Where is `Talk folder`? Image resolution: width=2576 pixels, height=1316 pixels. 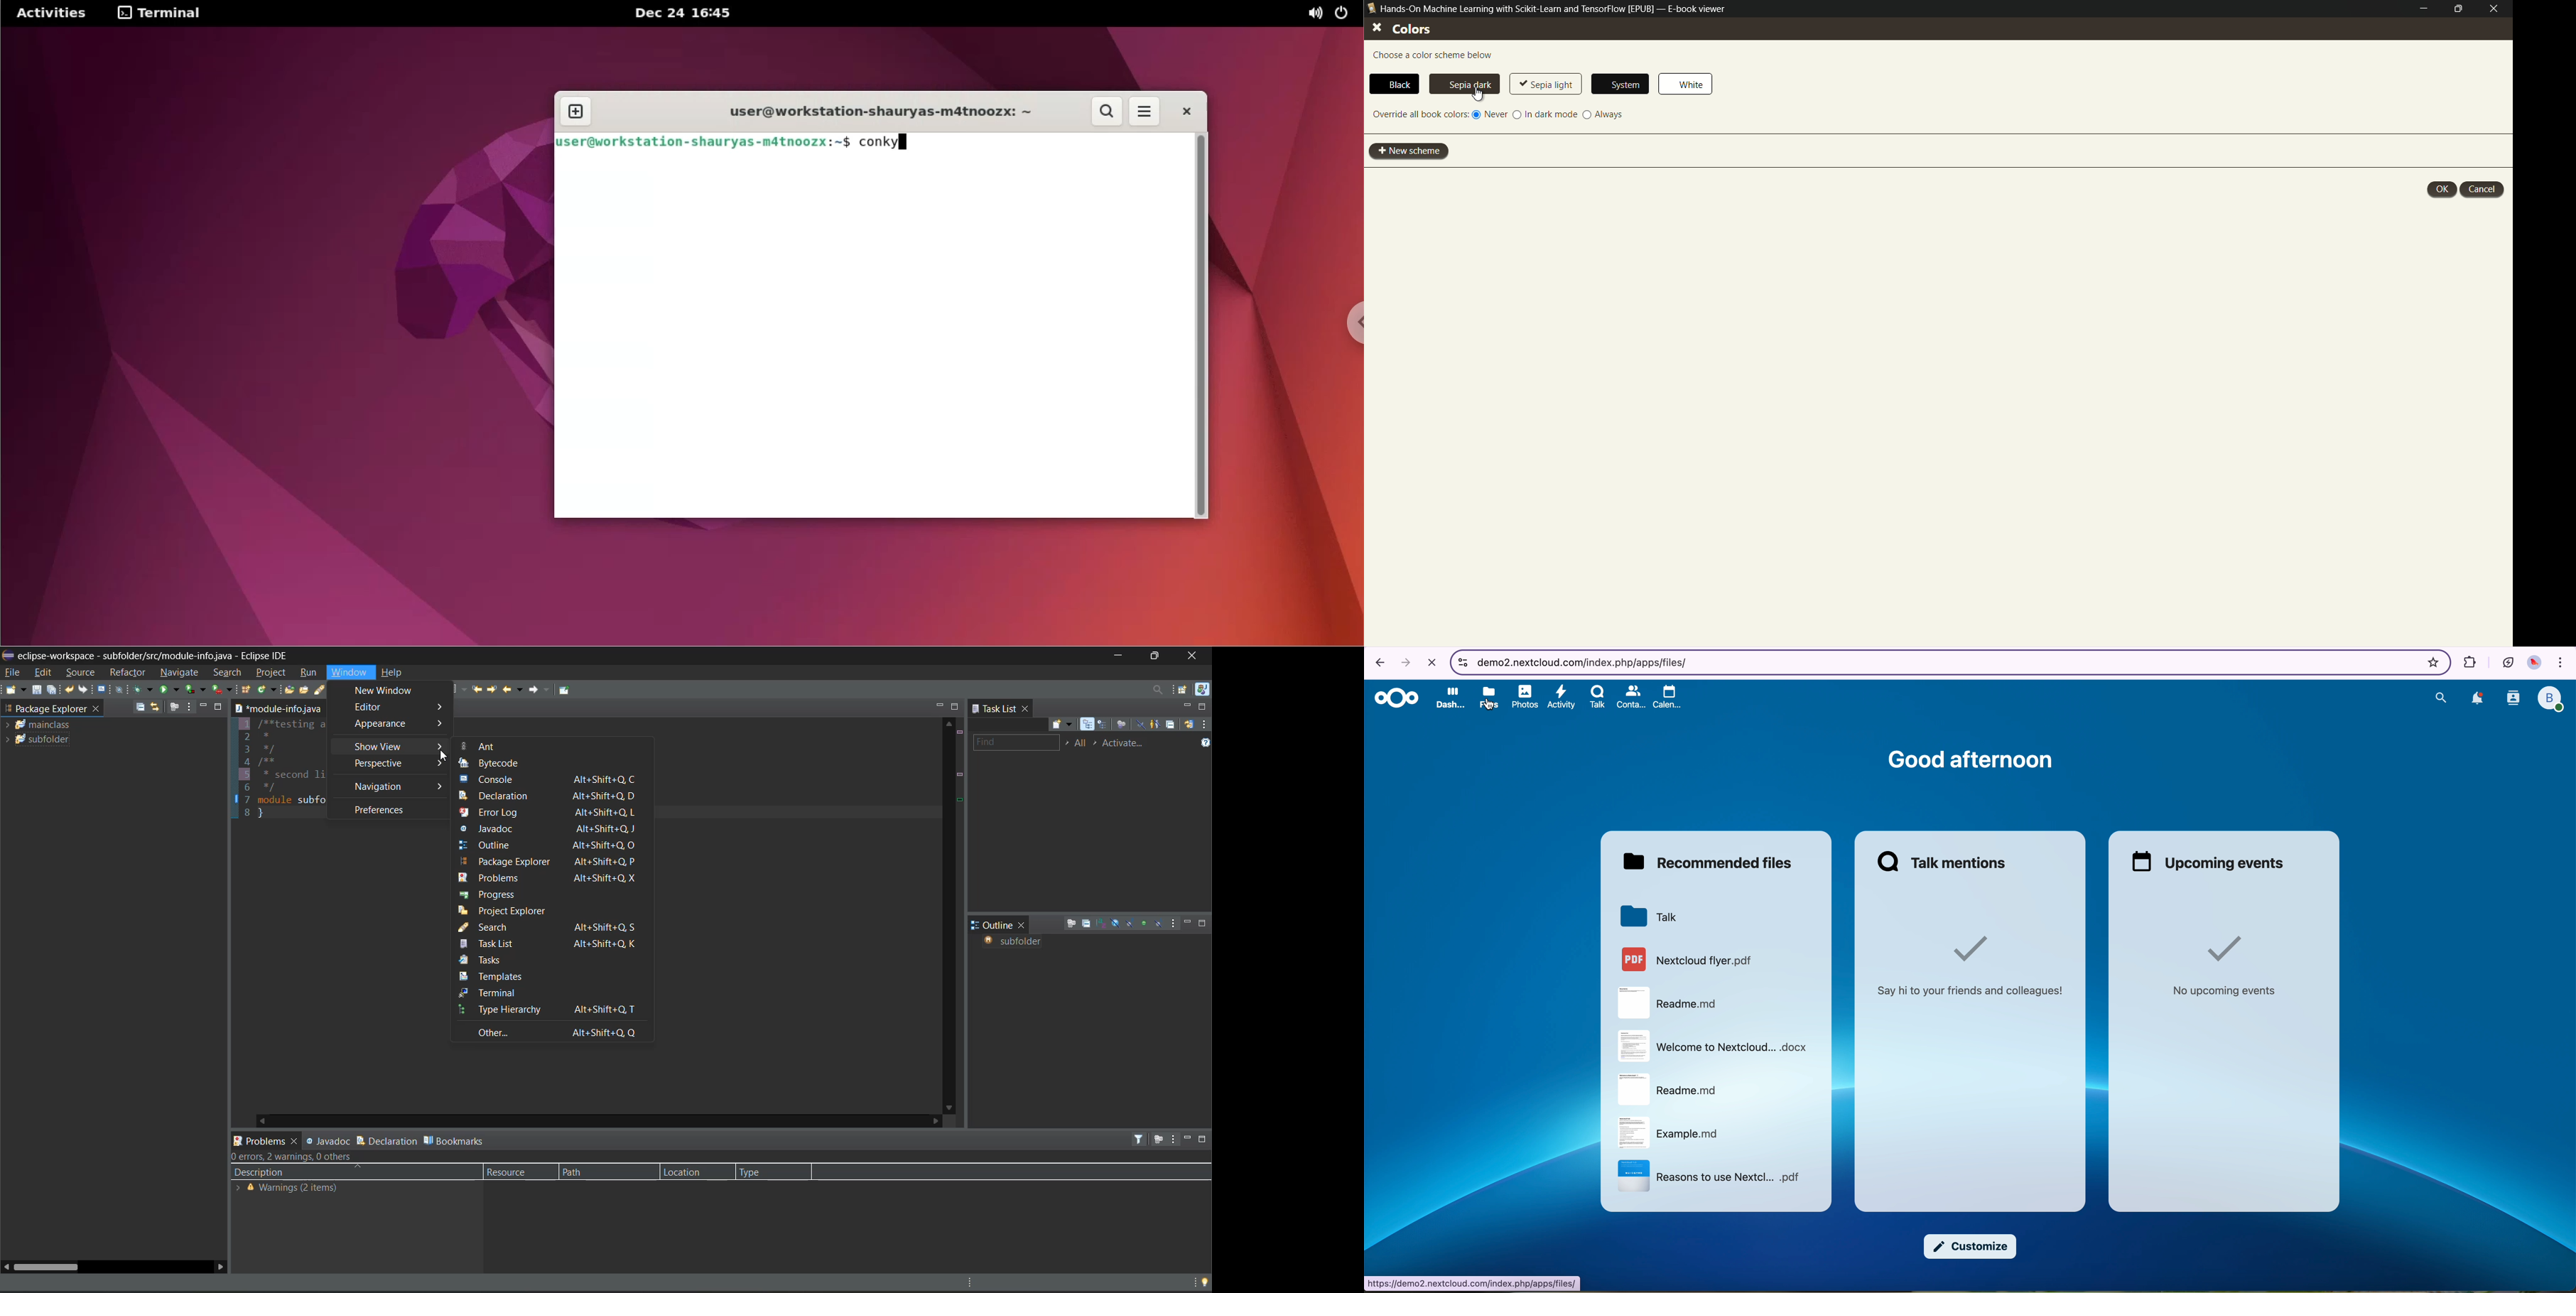
Talk folder is located at coordinates (1649, 916).